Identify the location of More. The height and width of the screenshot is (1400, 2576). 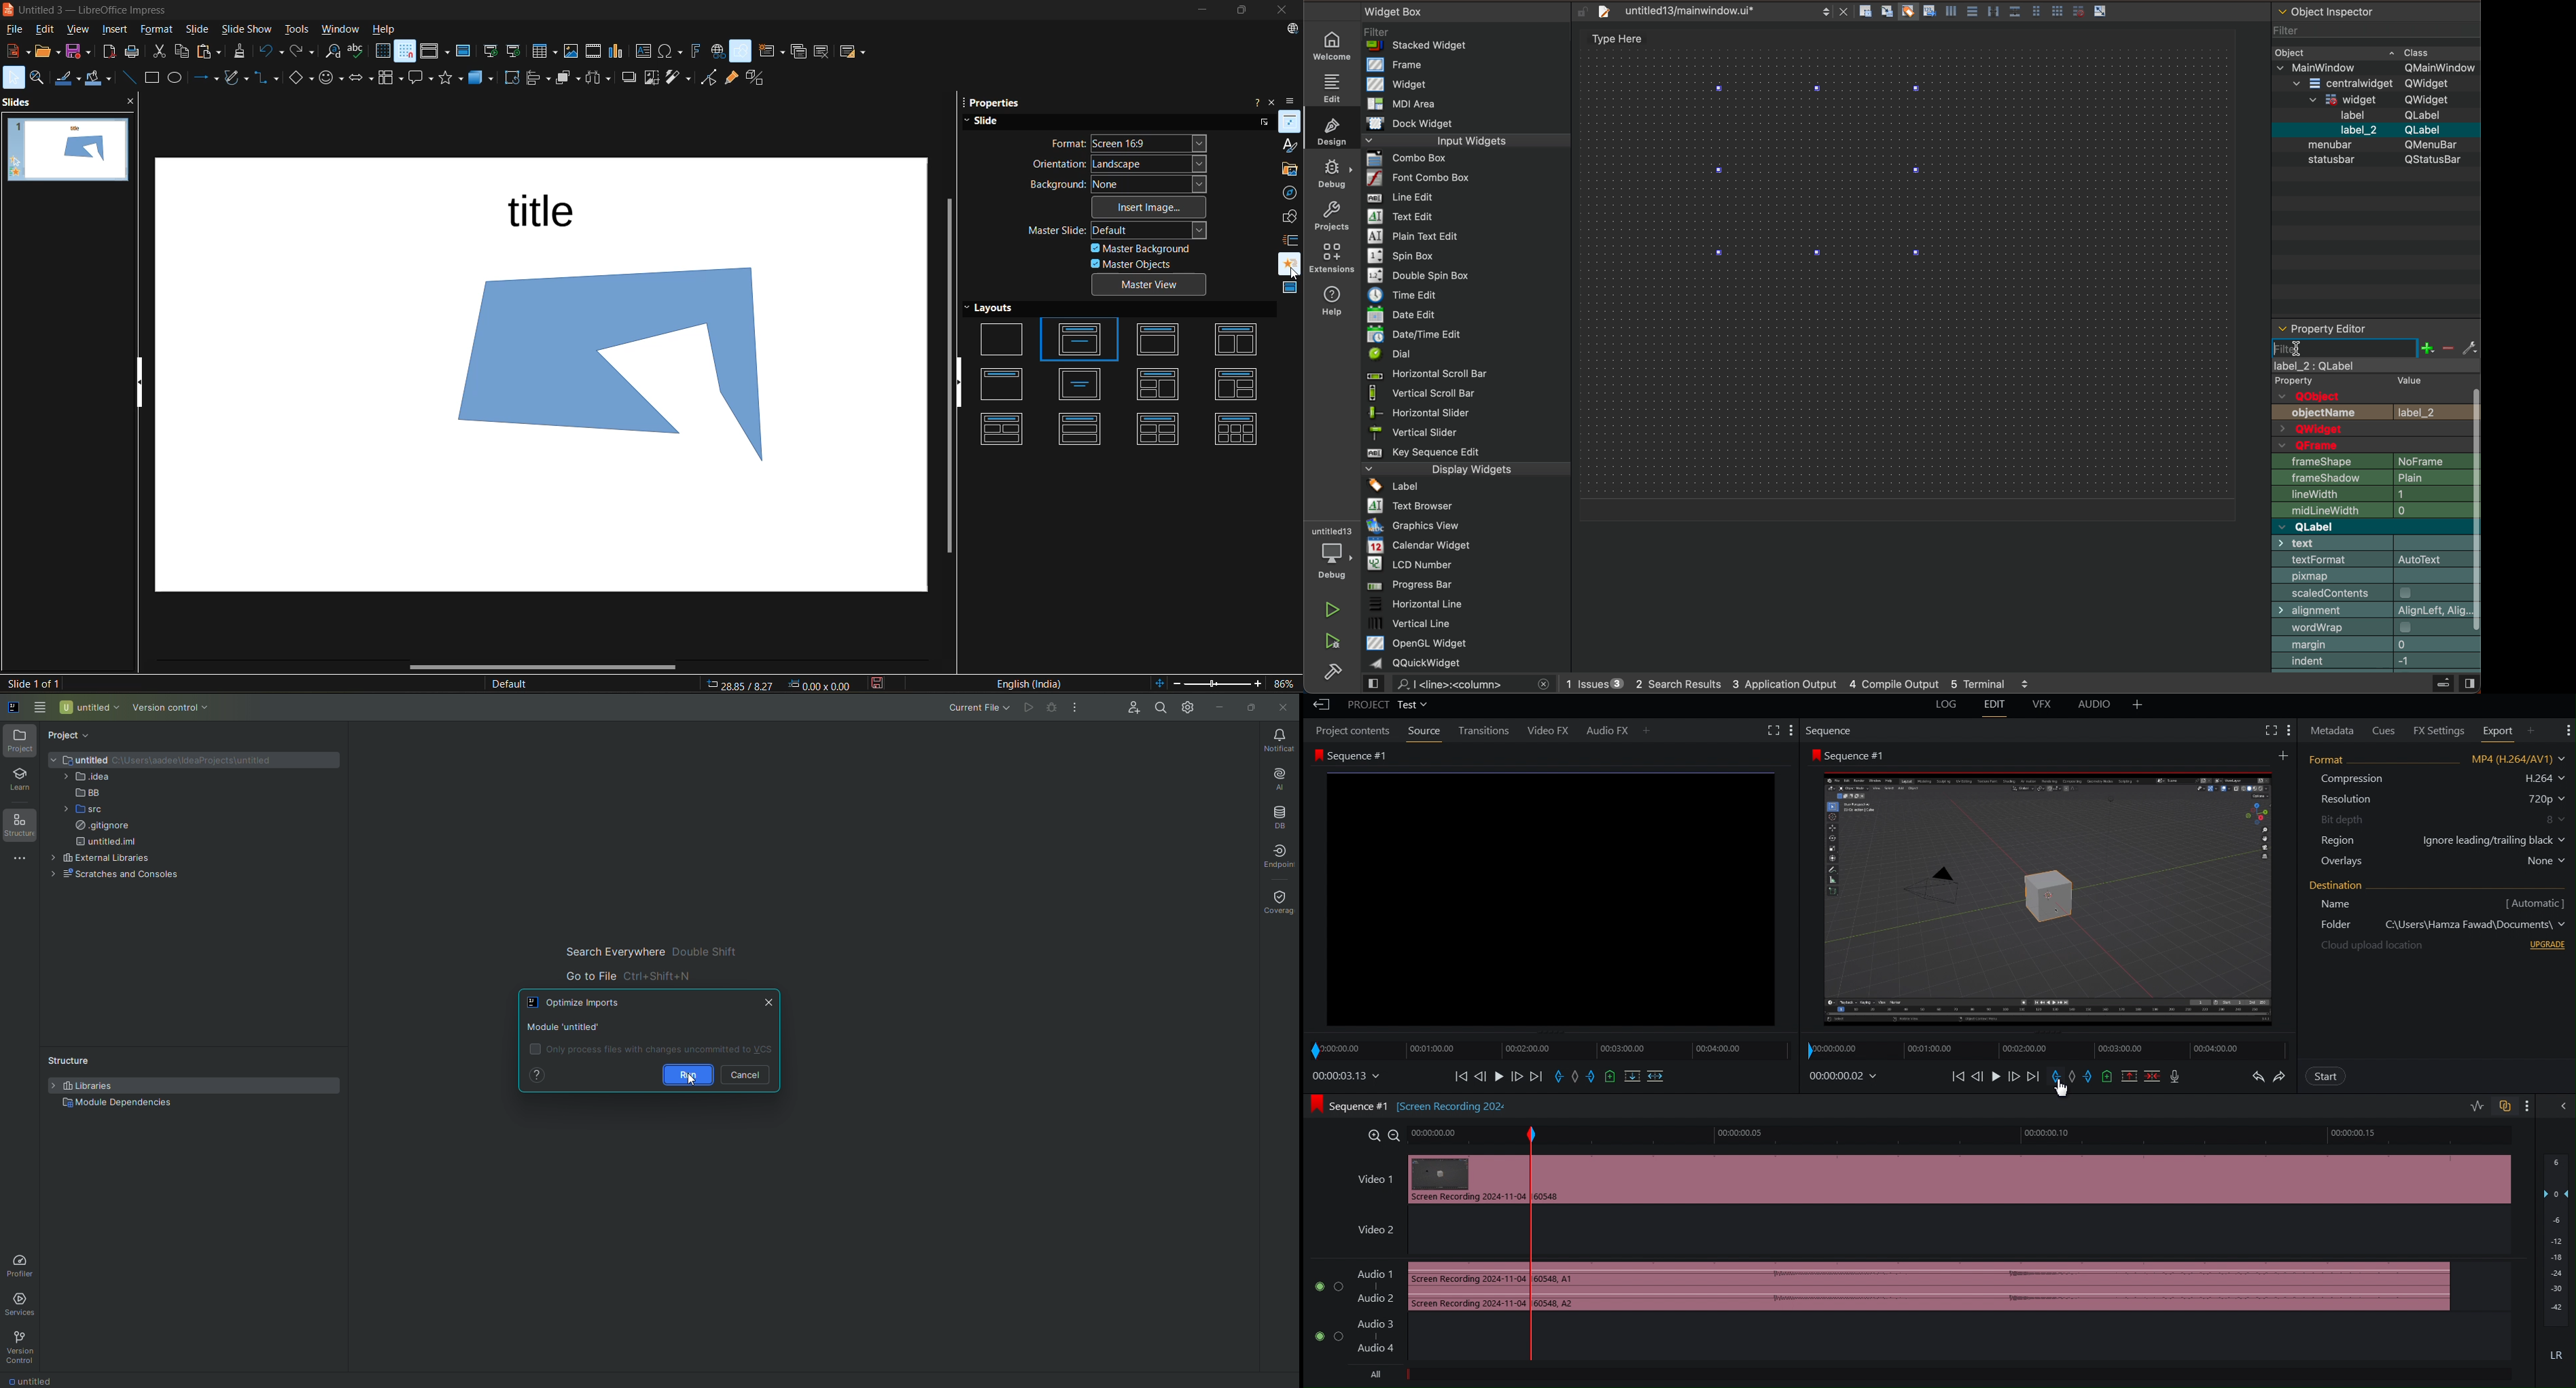
(2138, 706).